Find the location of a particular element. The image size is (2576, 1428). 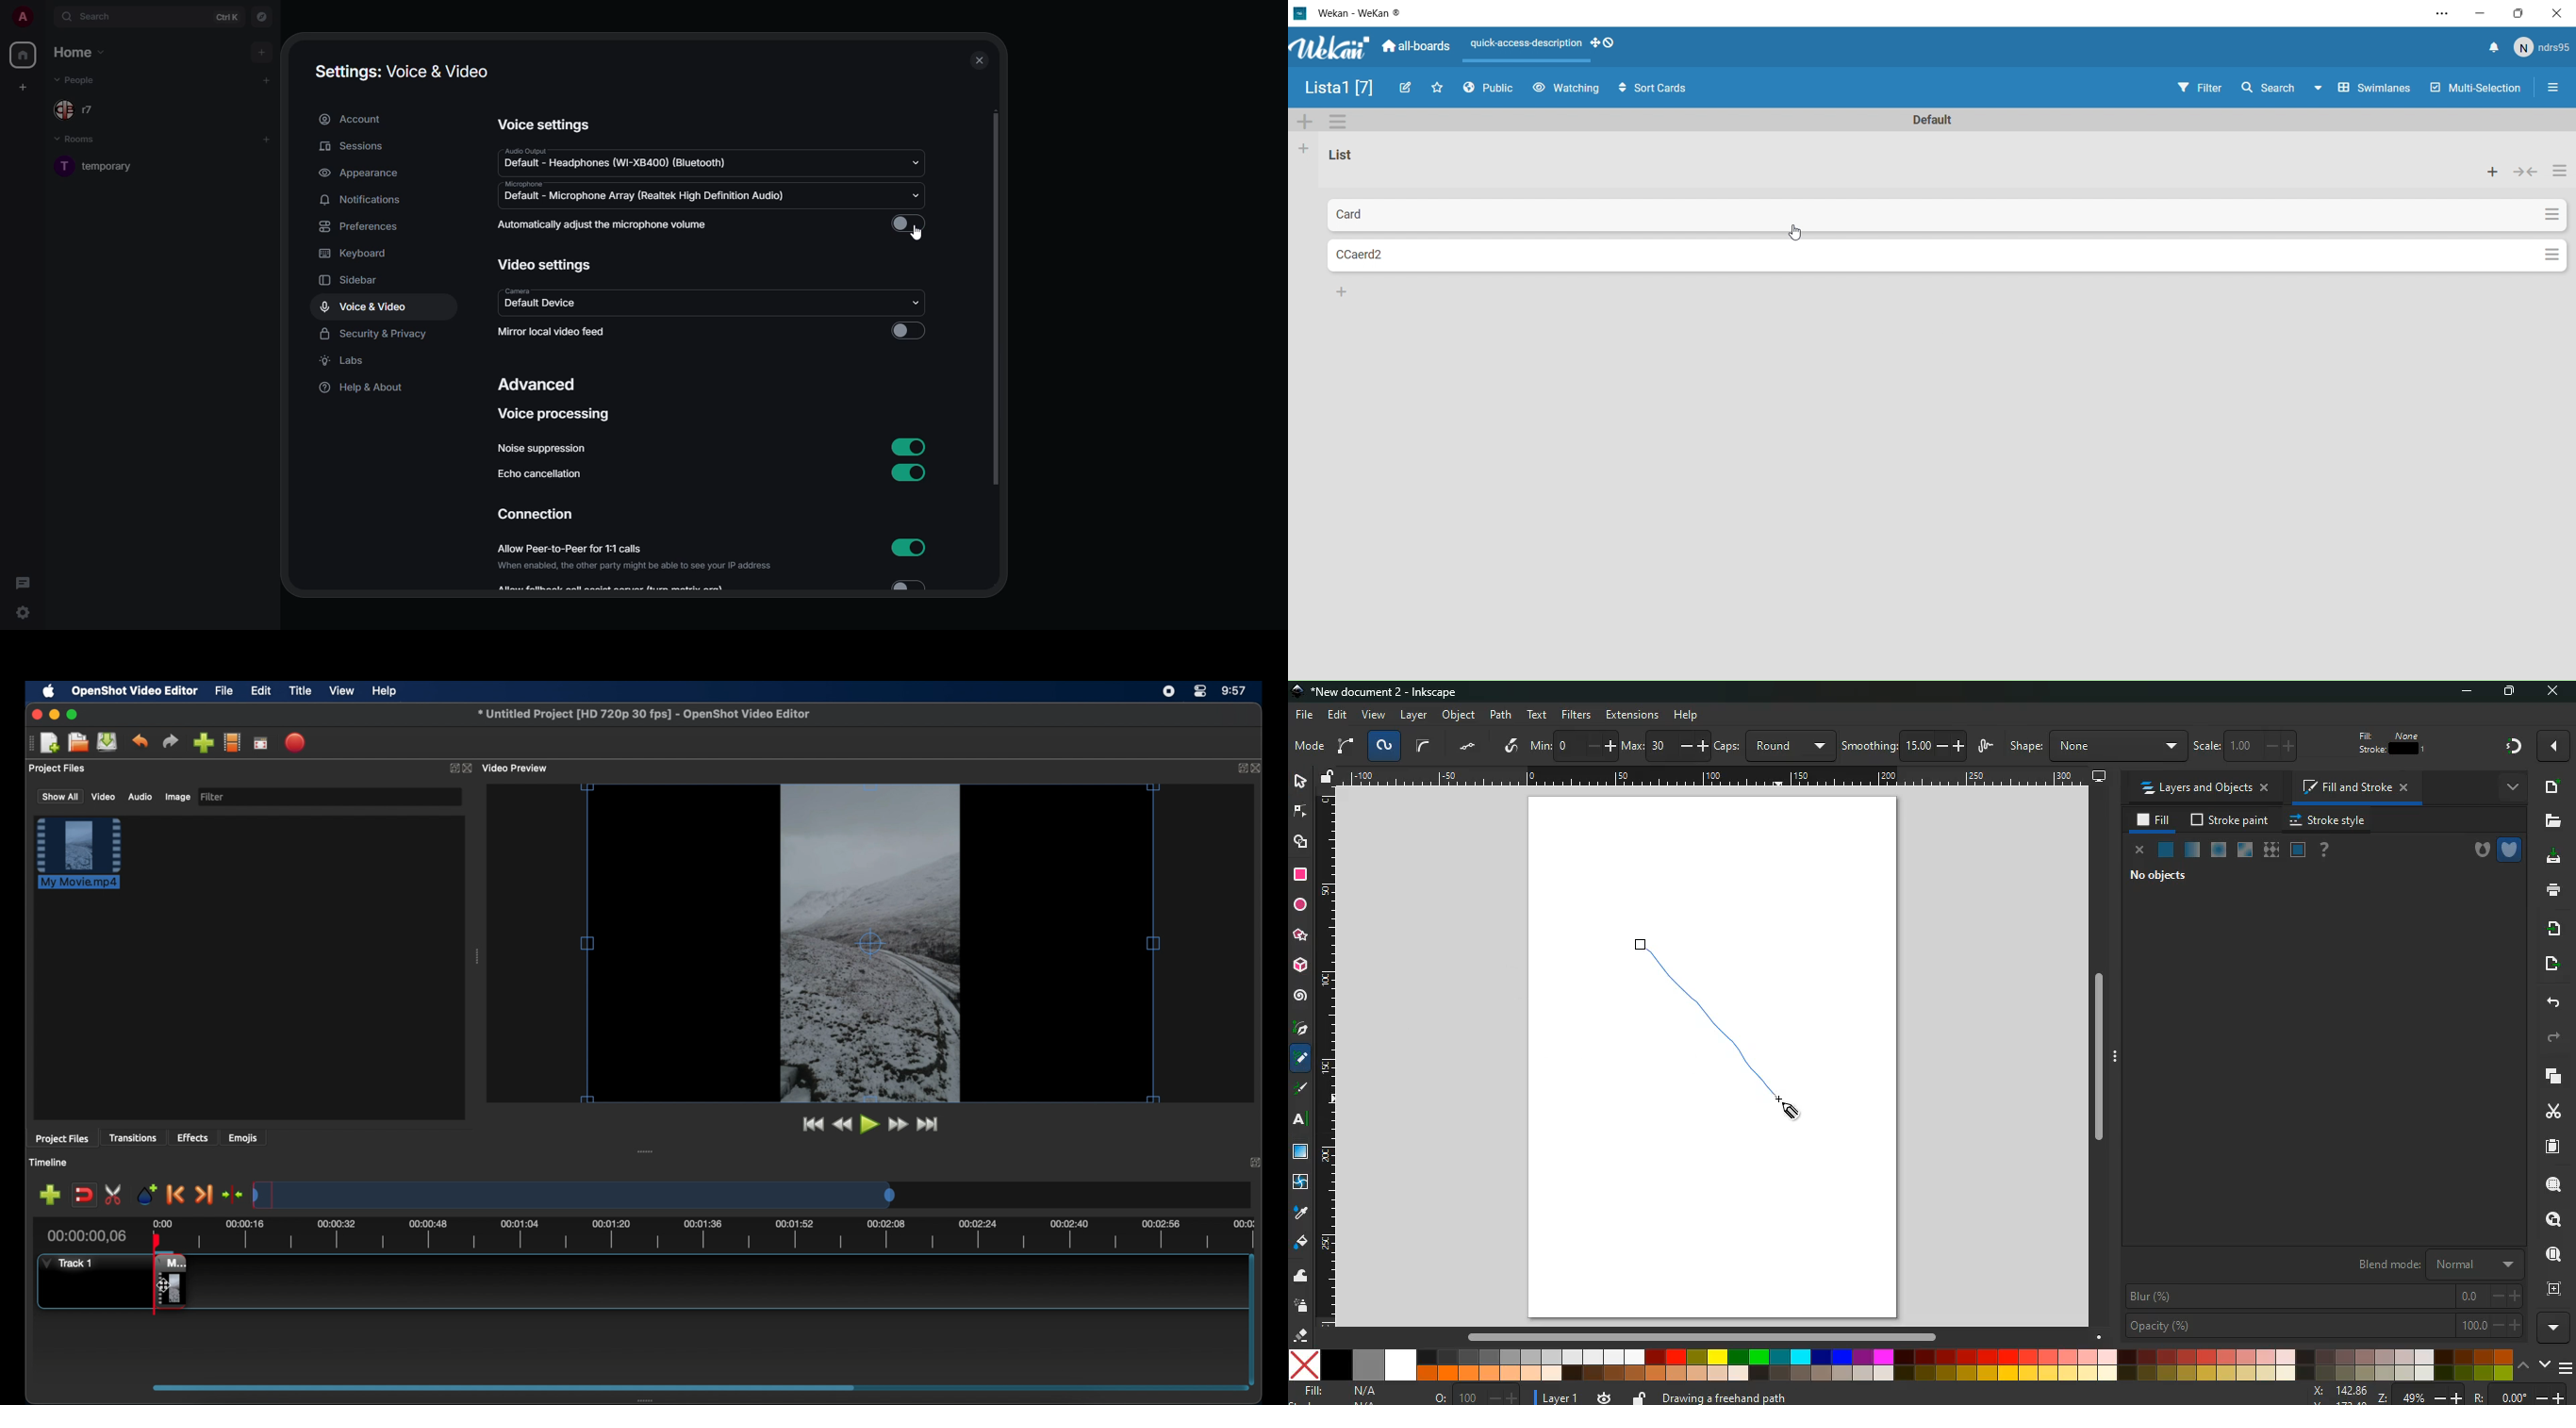

quick settings is located at coordinates (21, 612).